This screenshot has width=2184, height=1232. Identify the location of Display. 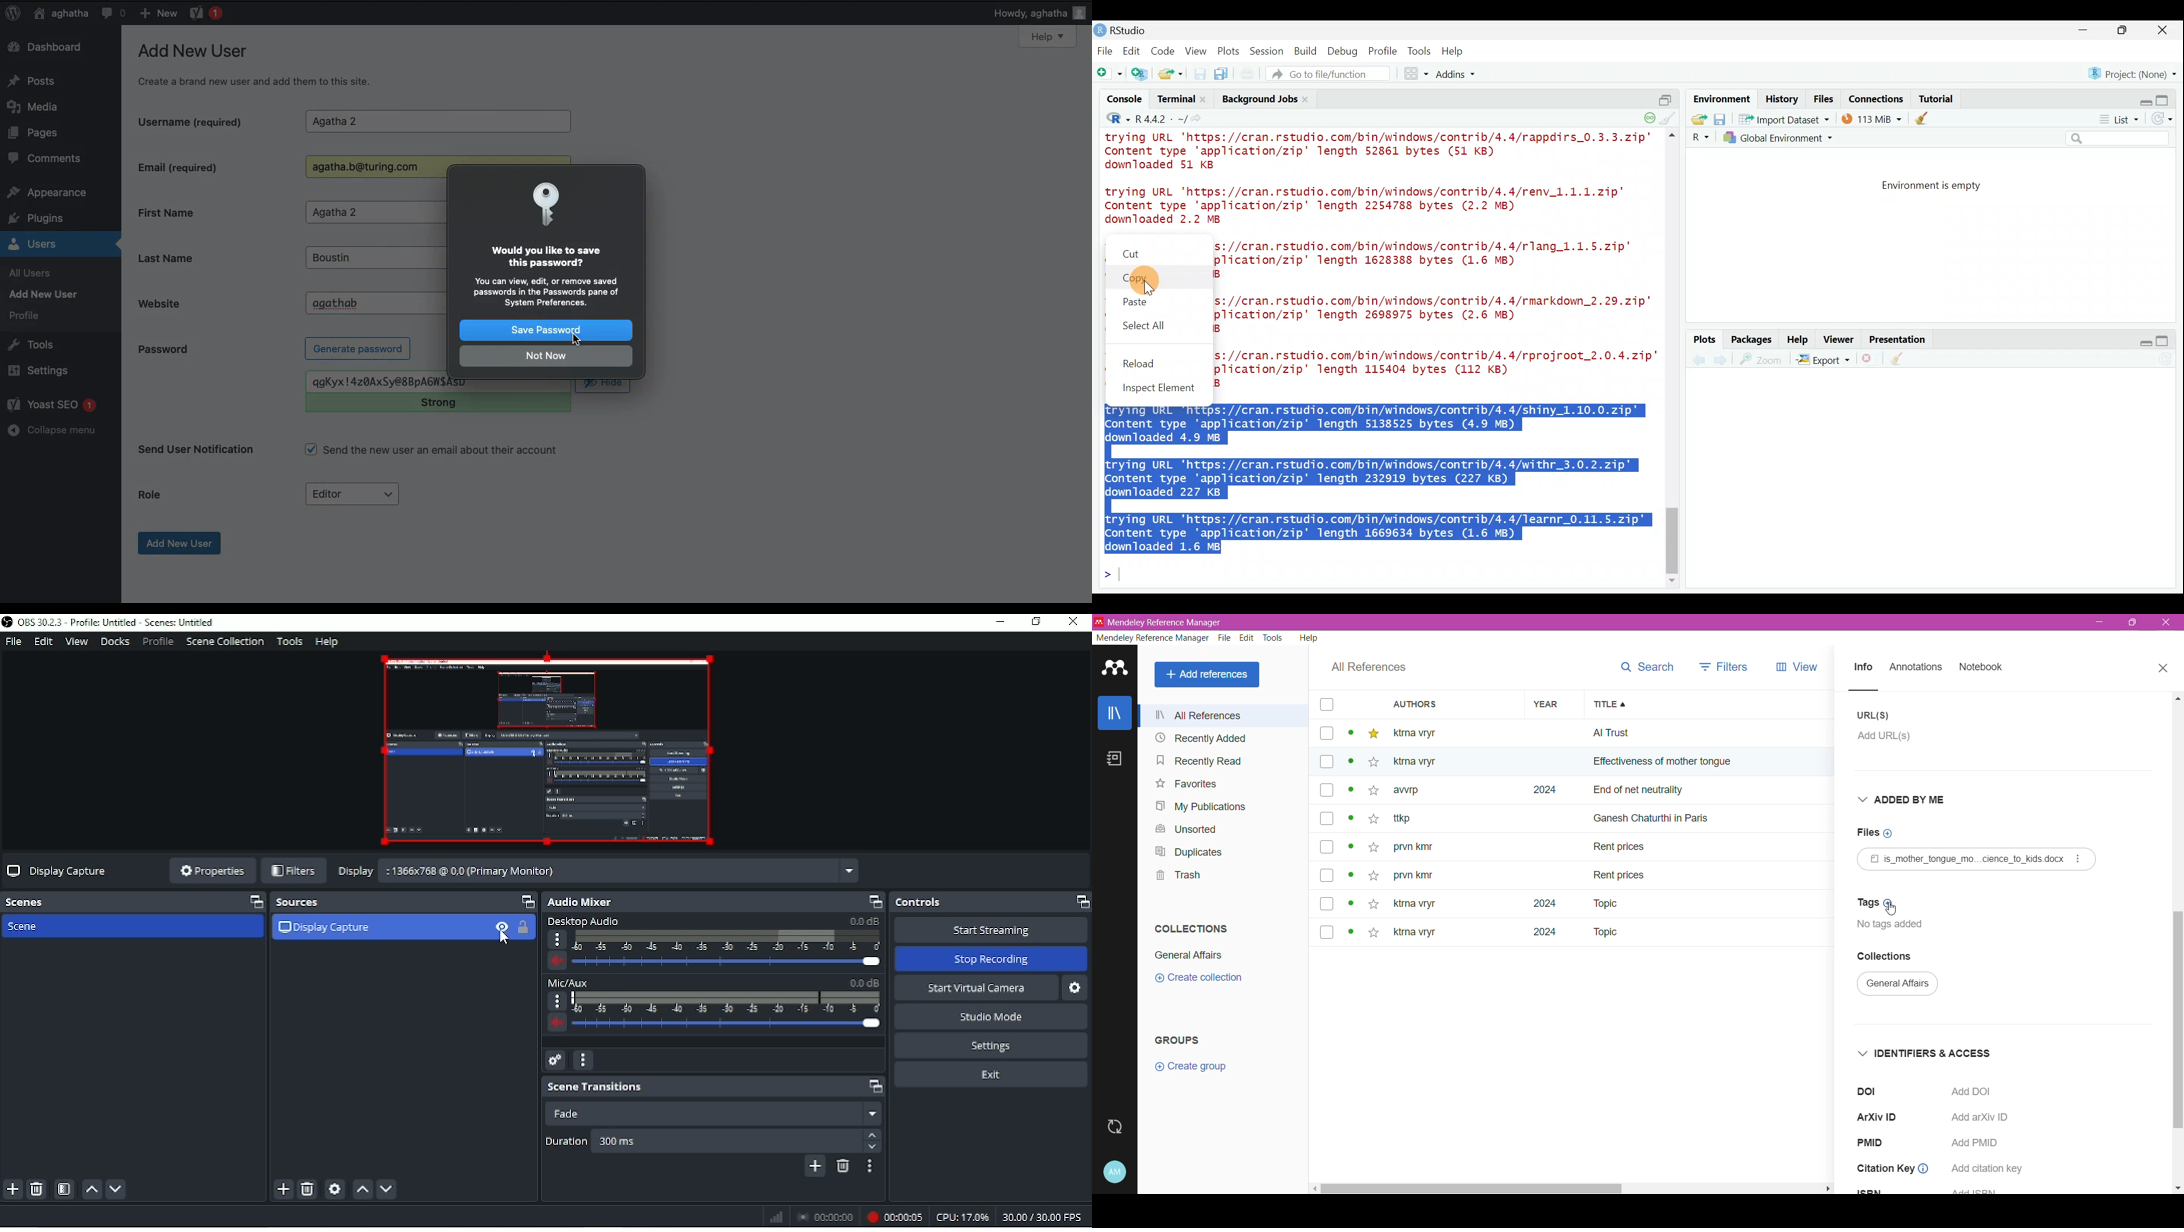
(597, 871).